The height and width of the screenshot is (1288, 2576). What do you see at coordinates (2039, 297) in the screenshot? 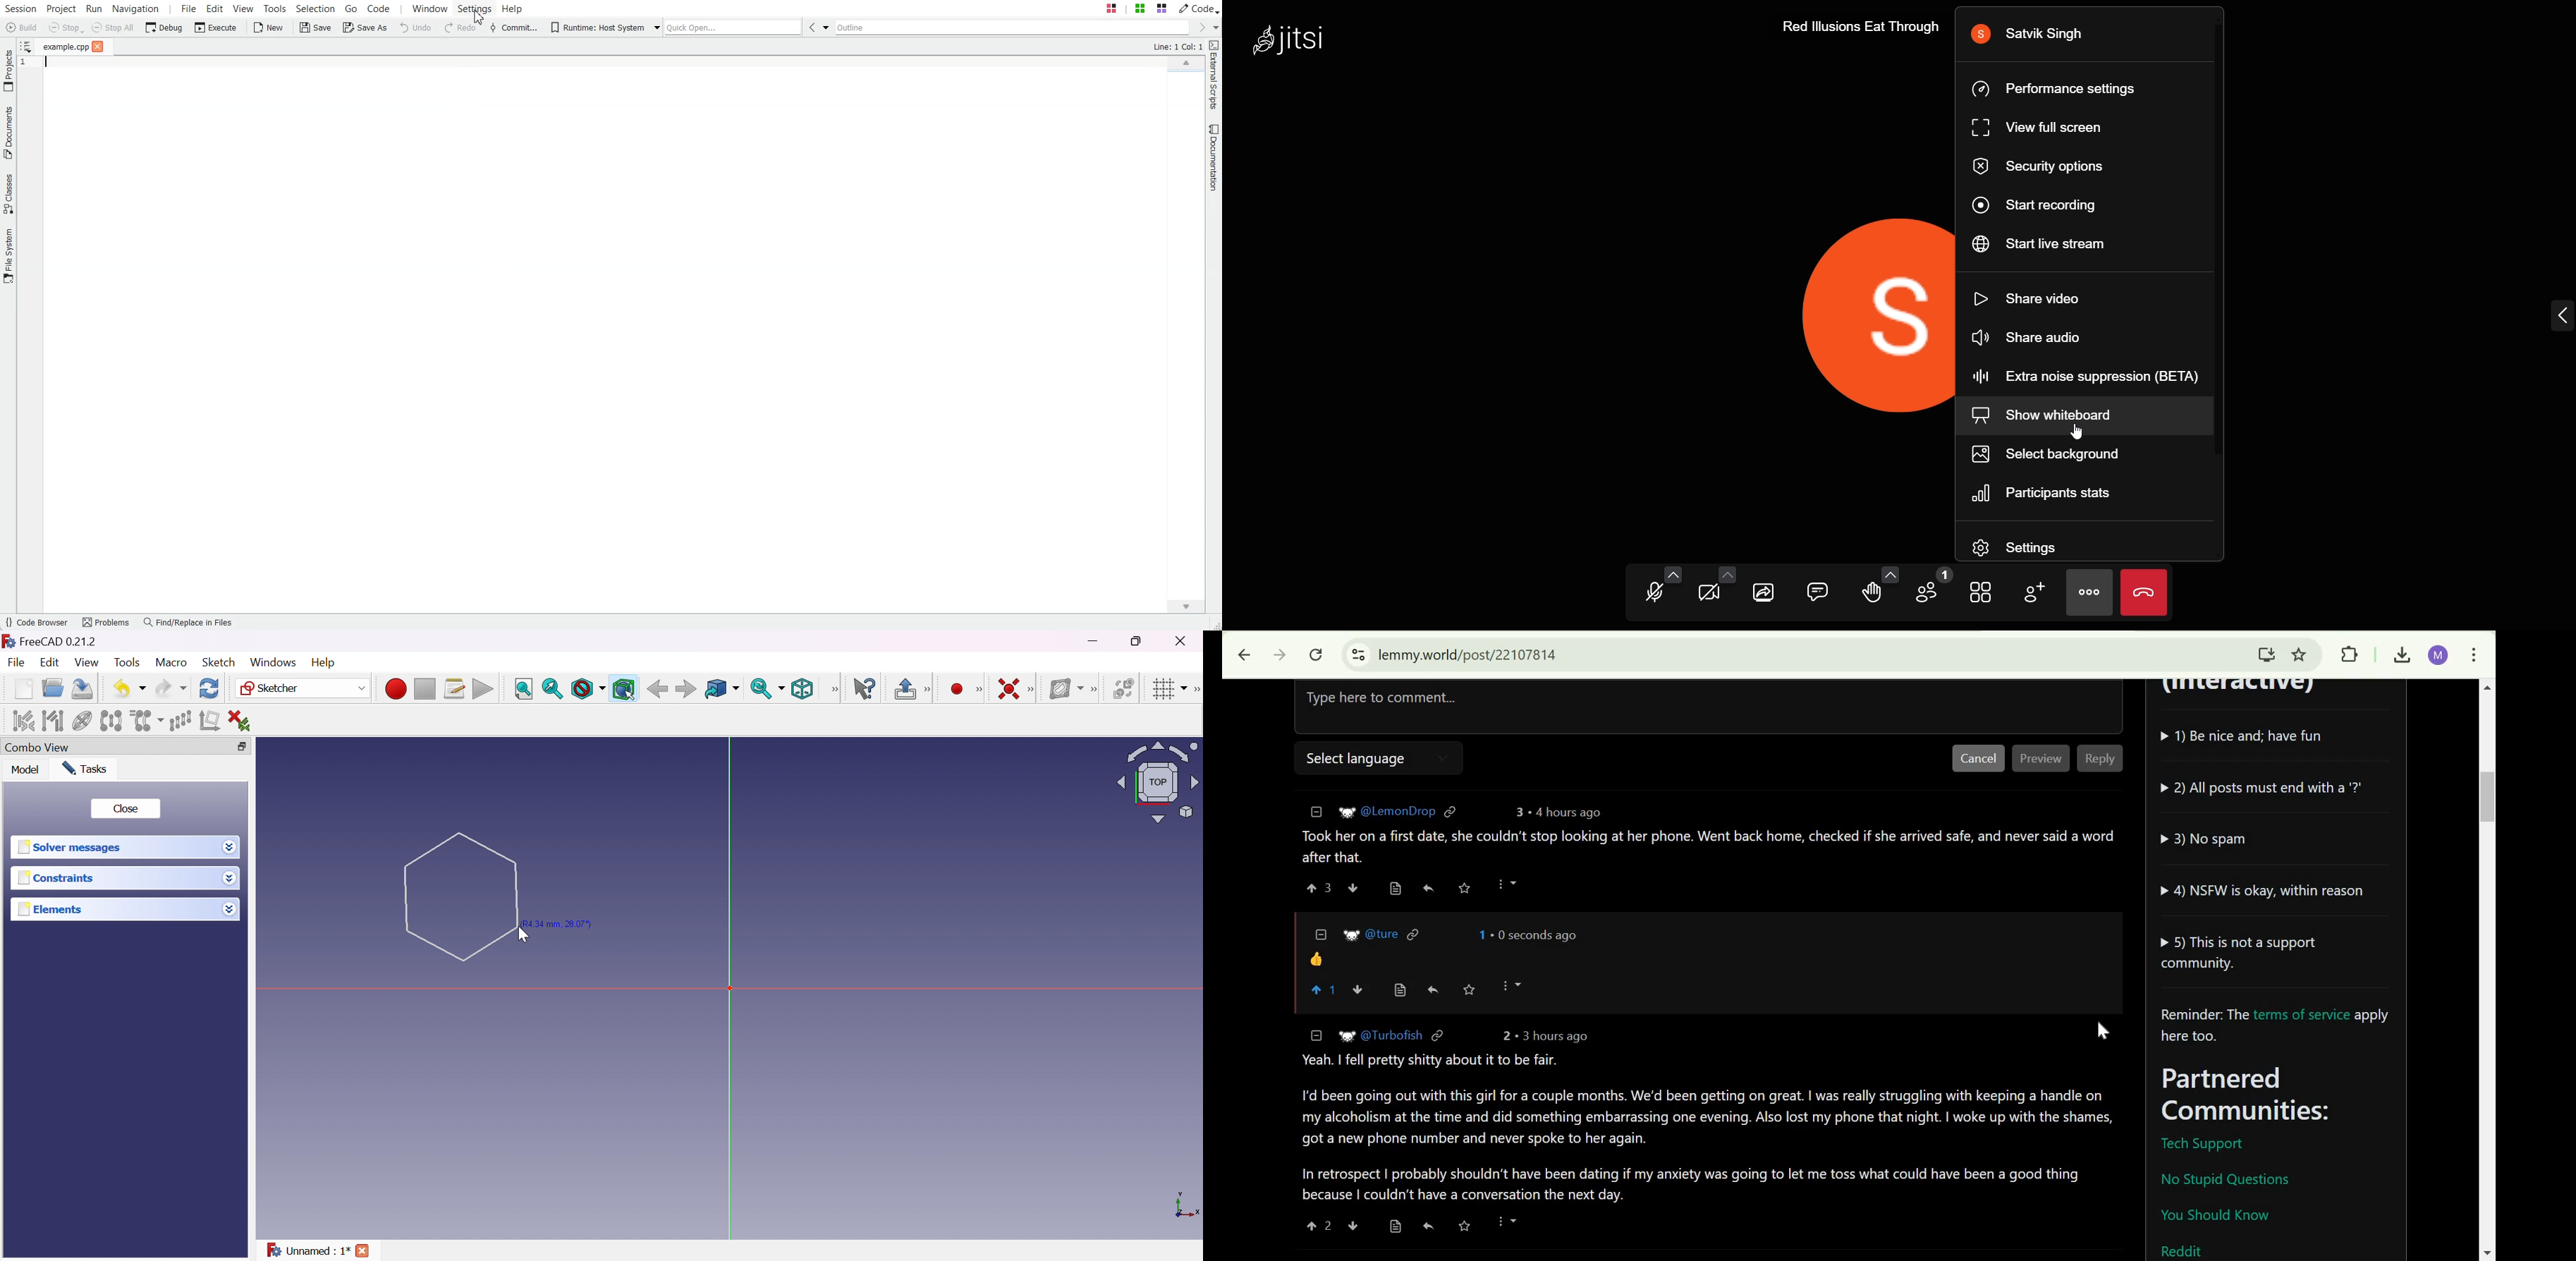
I see `share video` at bounding box center [2039, 297].